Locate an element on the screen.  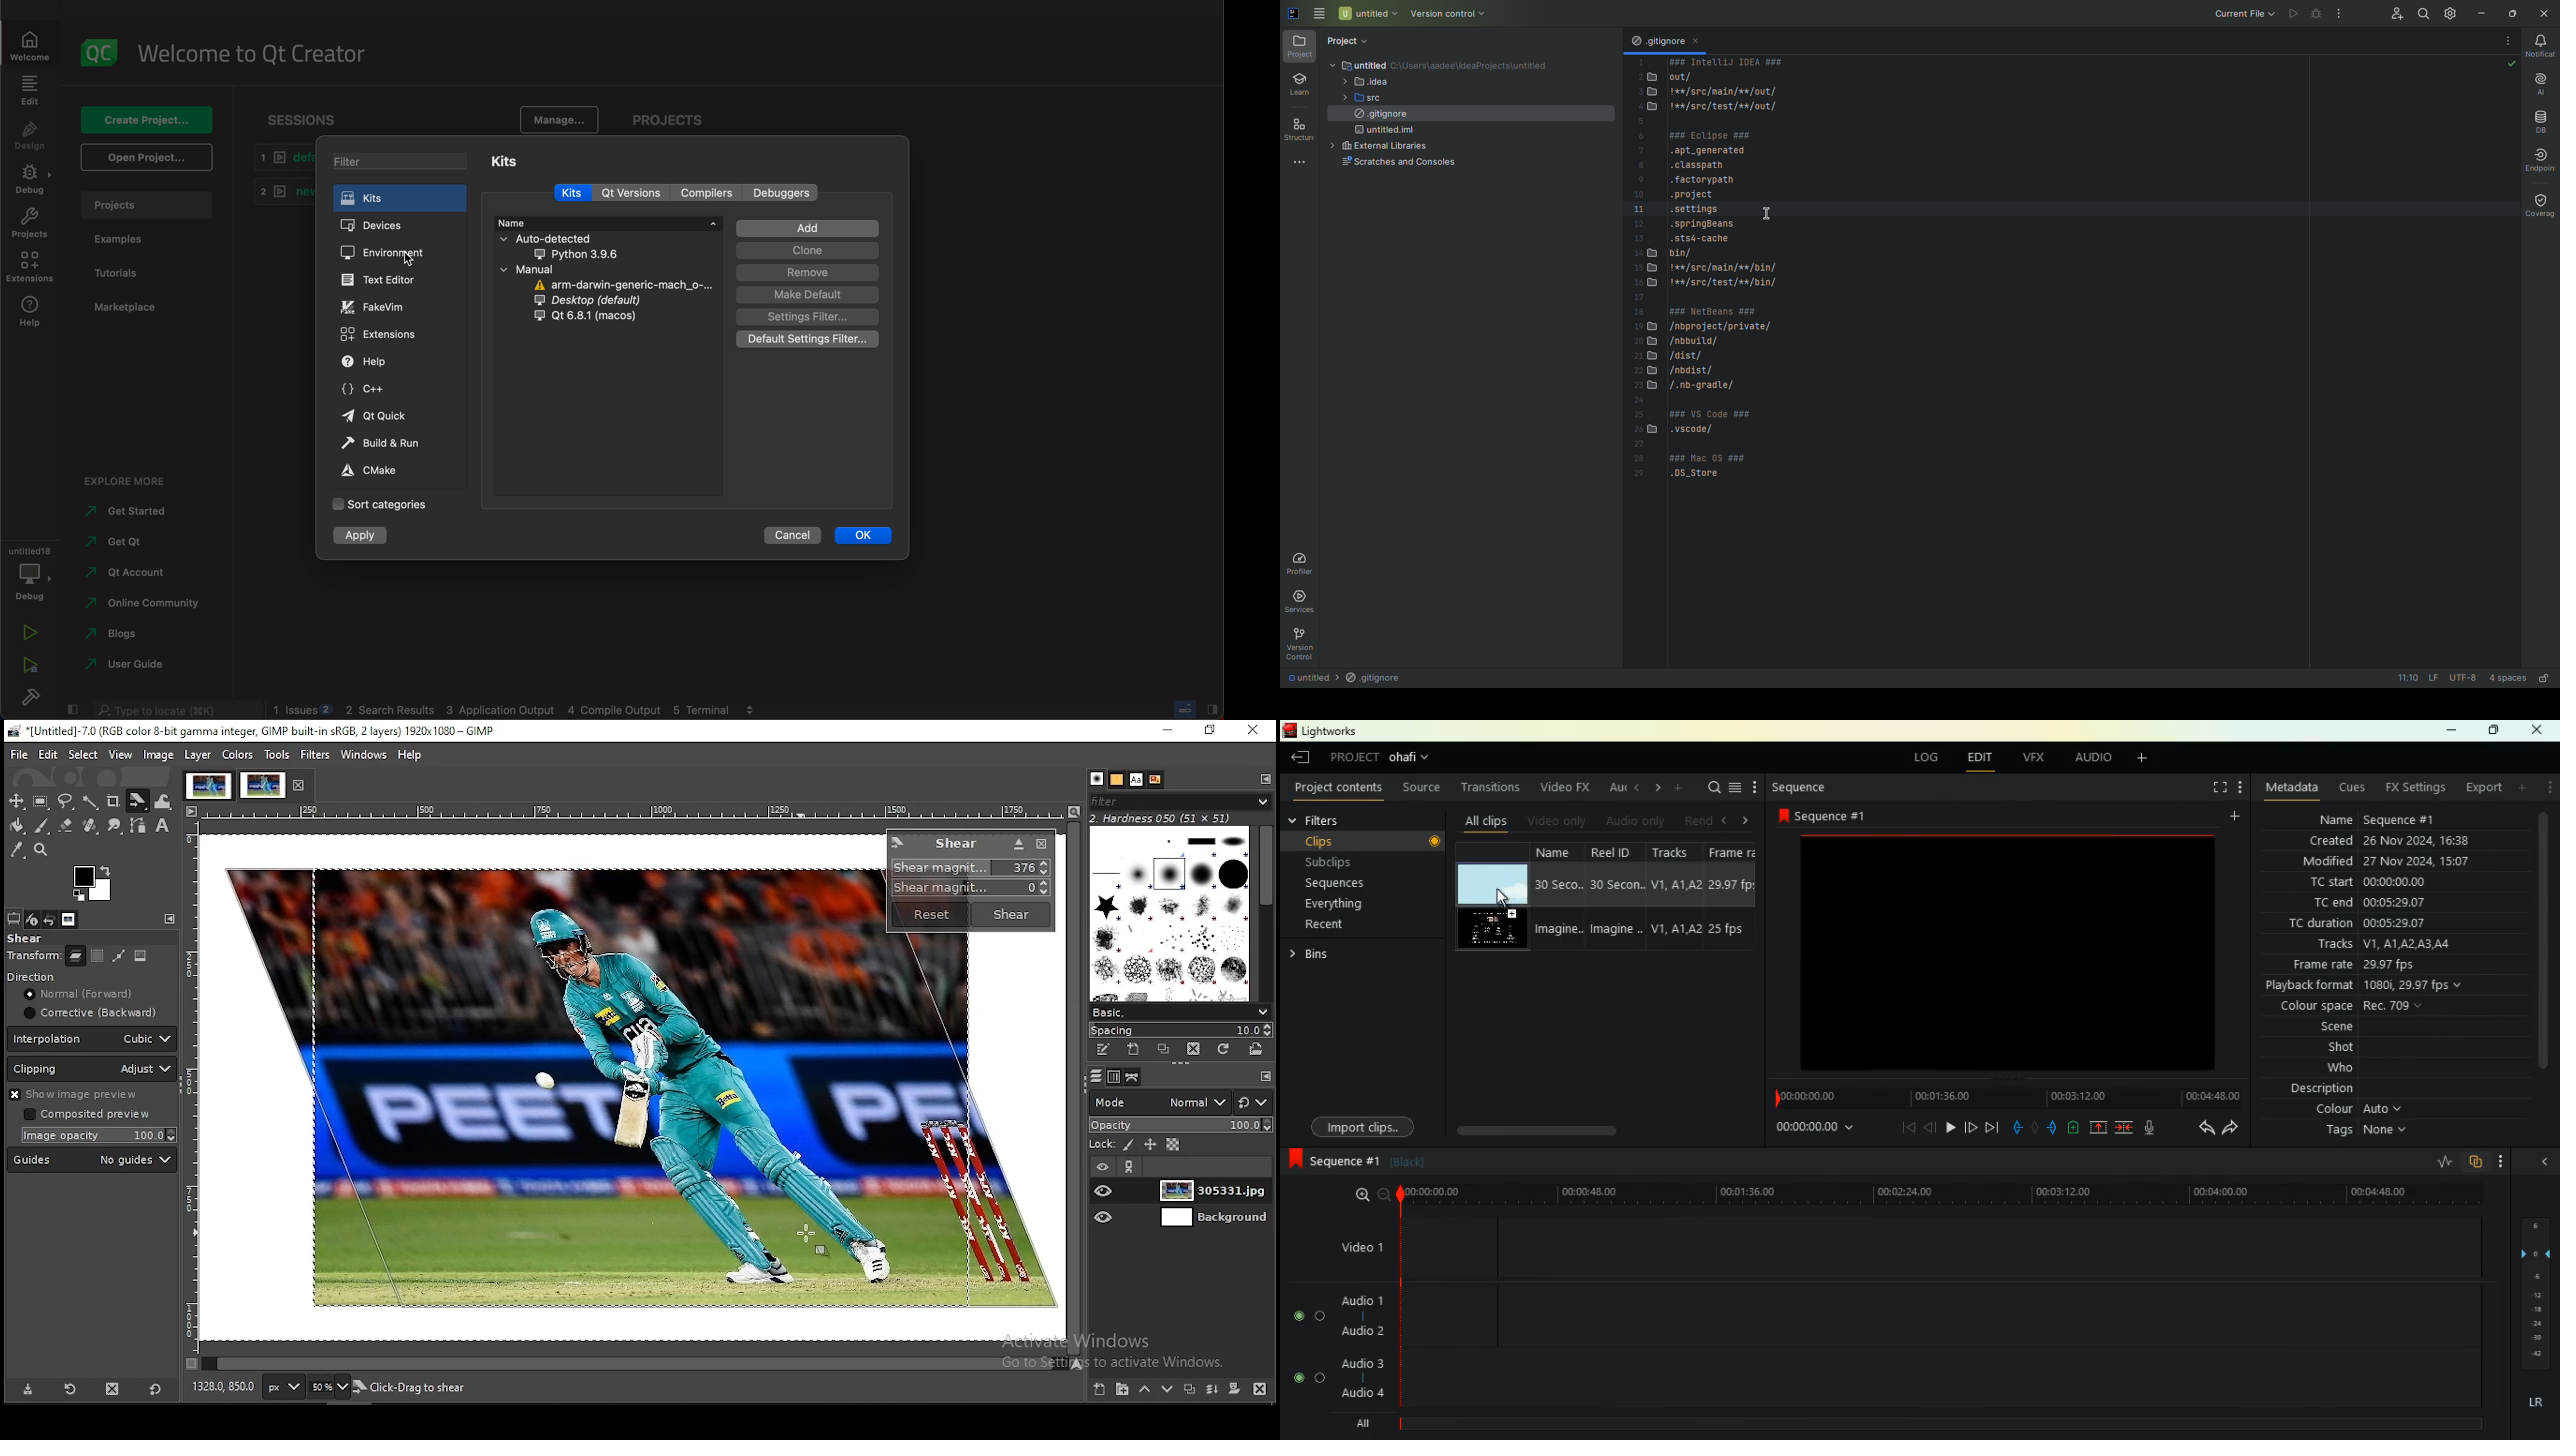
V1,A1, A2 is located at coordinates (1675, 885).